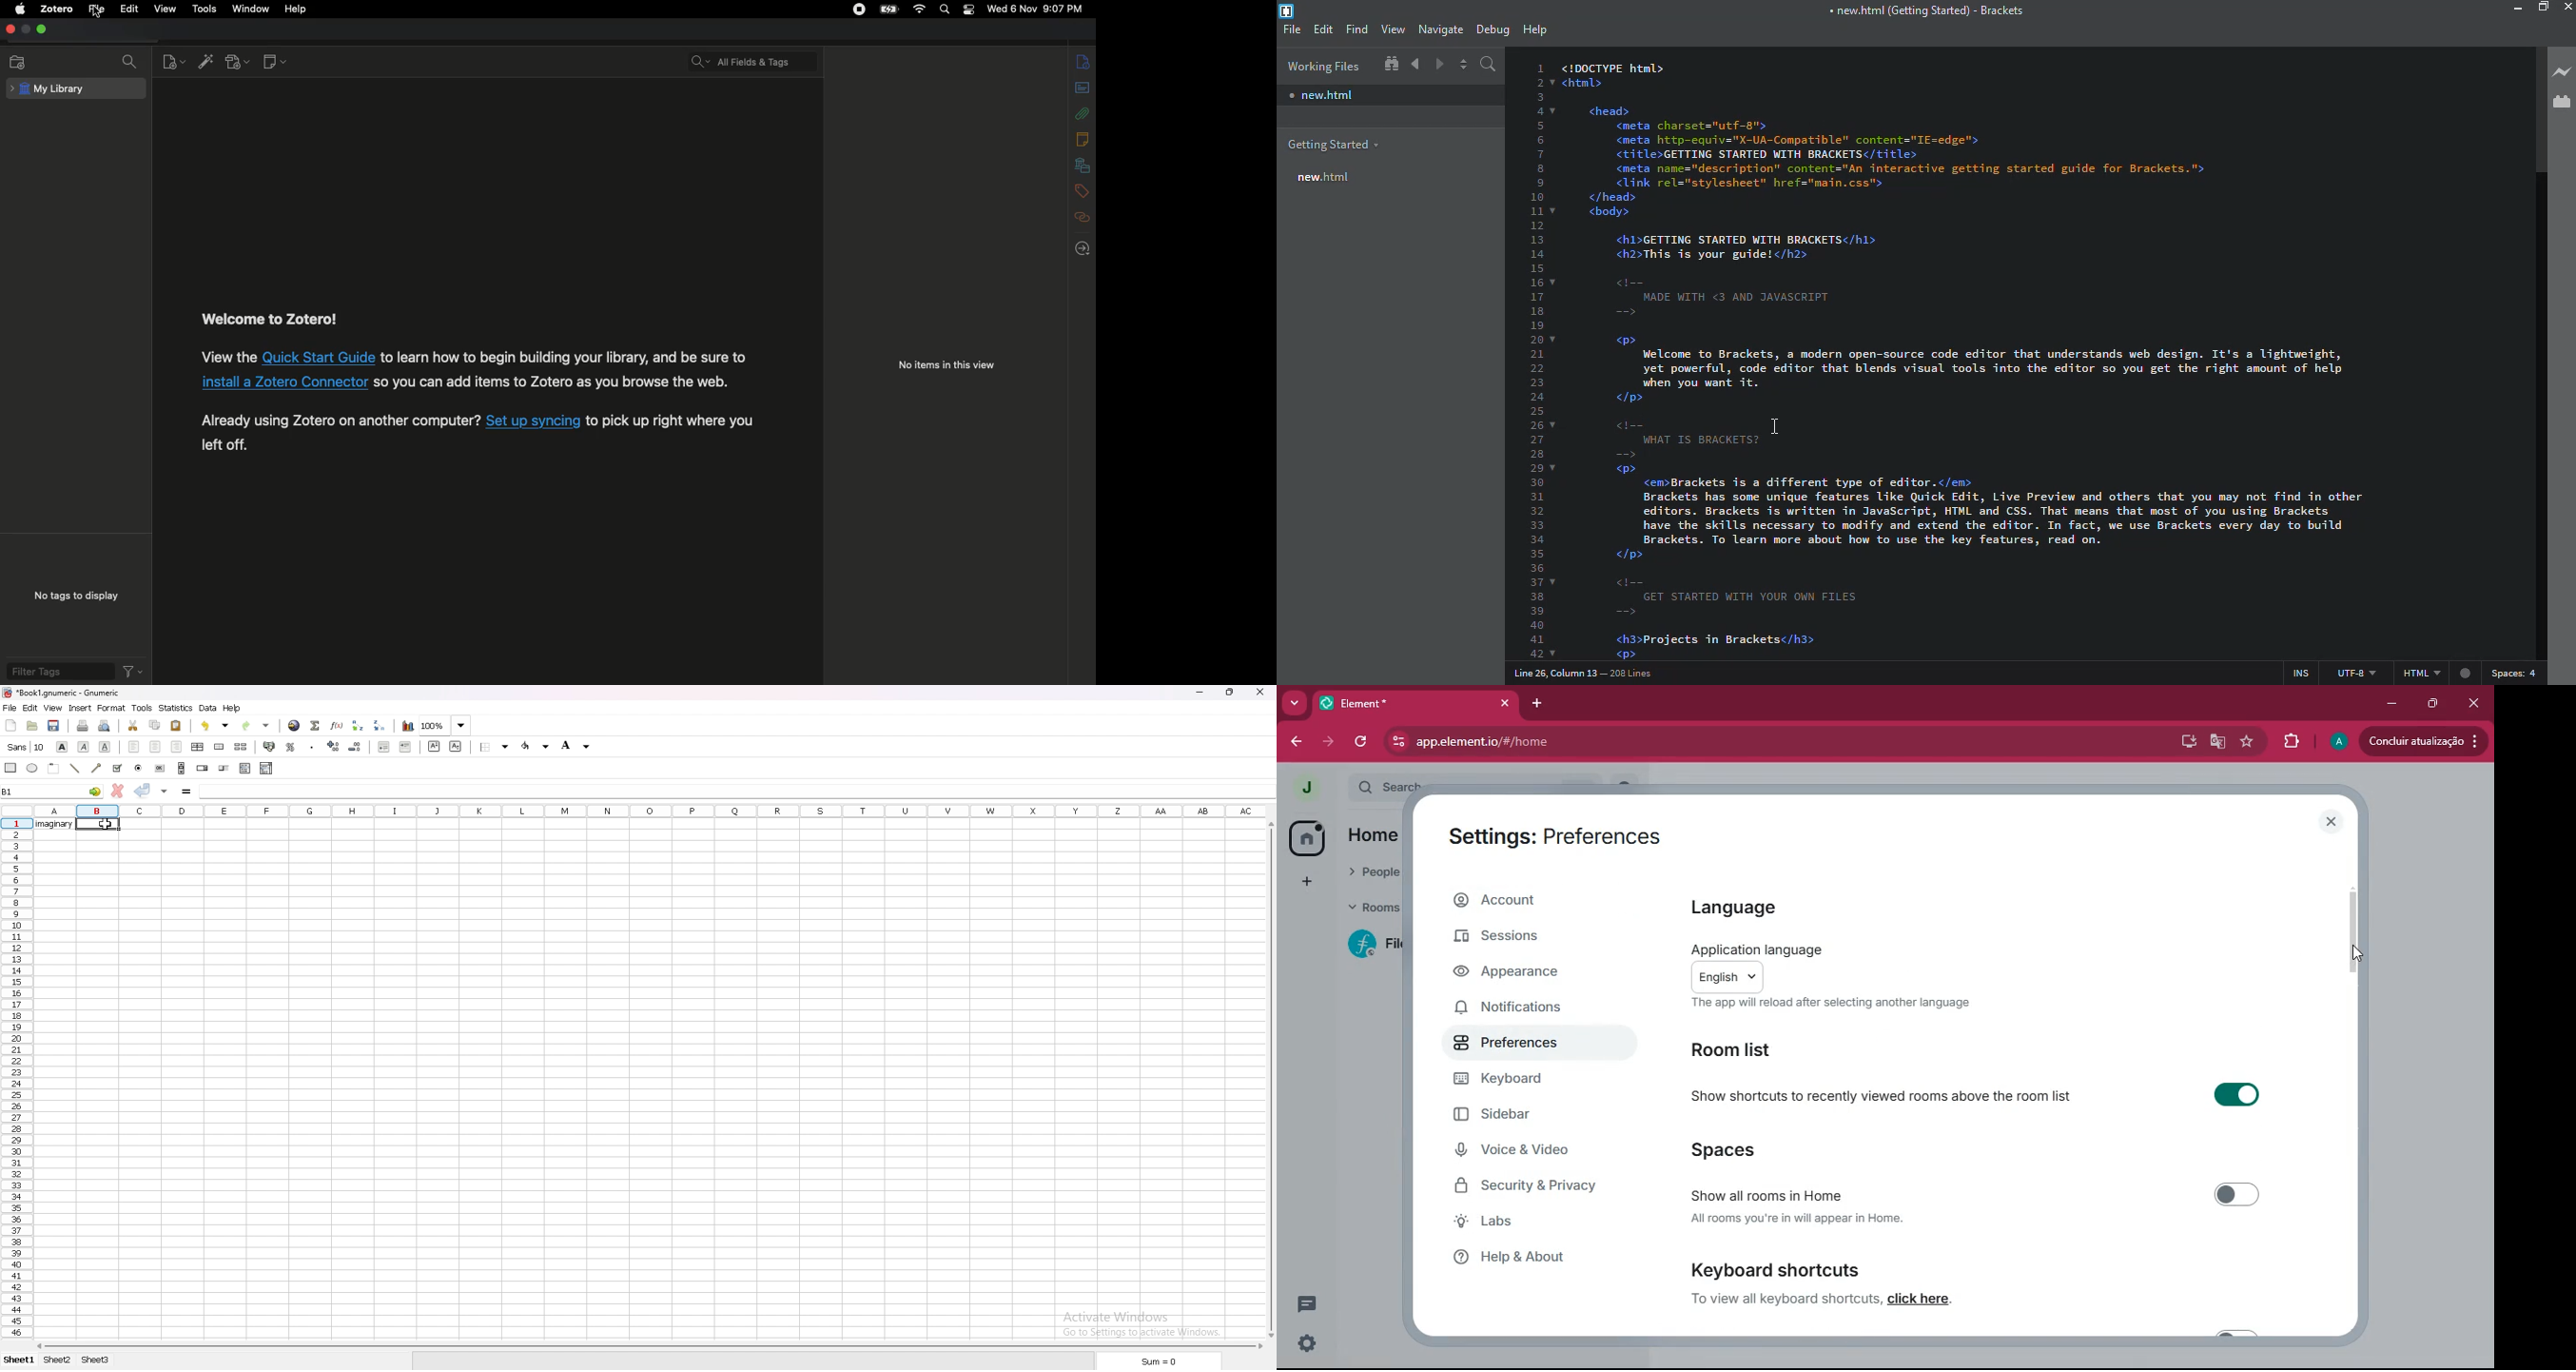 The image size is (2576, 1372). What do you see at coordinates (57, 671) in the screenshot?
I see `Filter tags` at bounding box center [57, 671].